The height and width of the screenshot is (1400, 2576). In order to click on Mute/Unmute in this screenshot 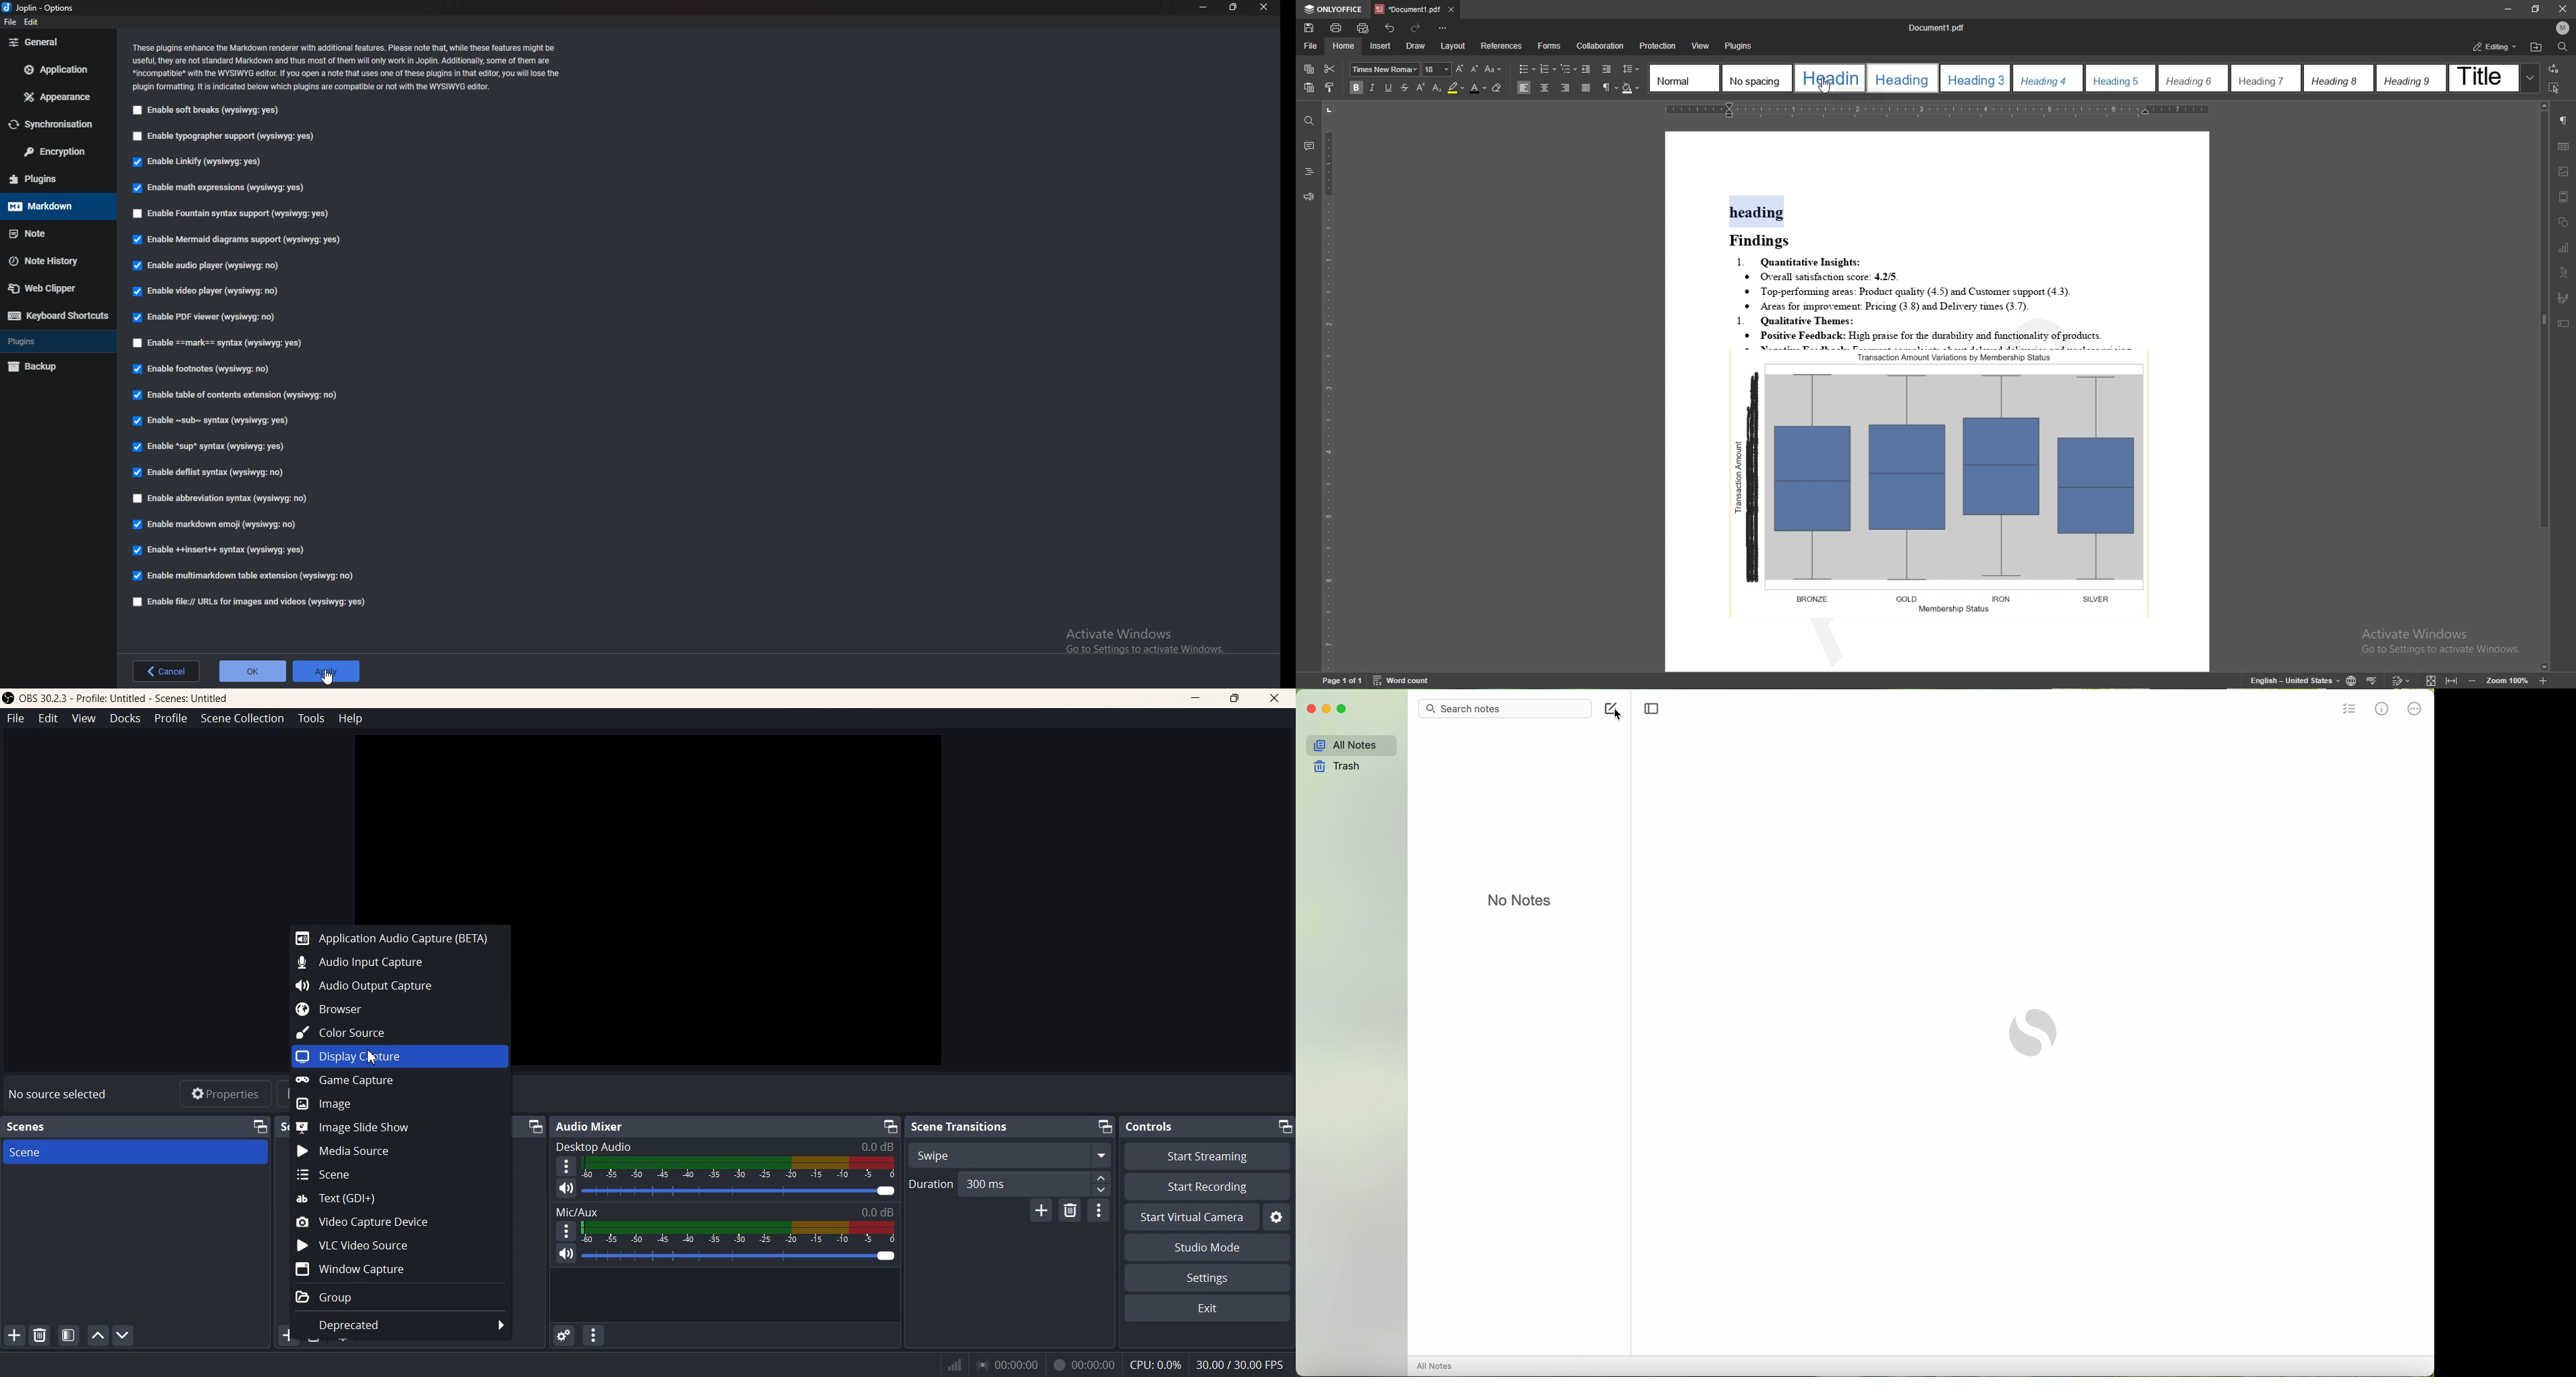, I will do `click(566, 1254)`.